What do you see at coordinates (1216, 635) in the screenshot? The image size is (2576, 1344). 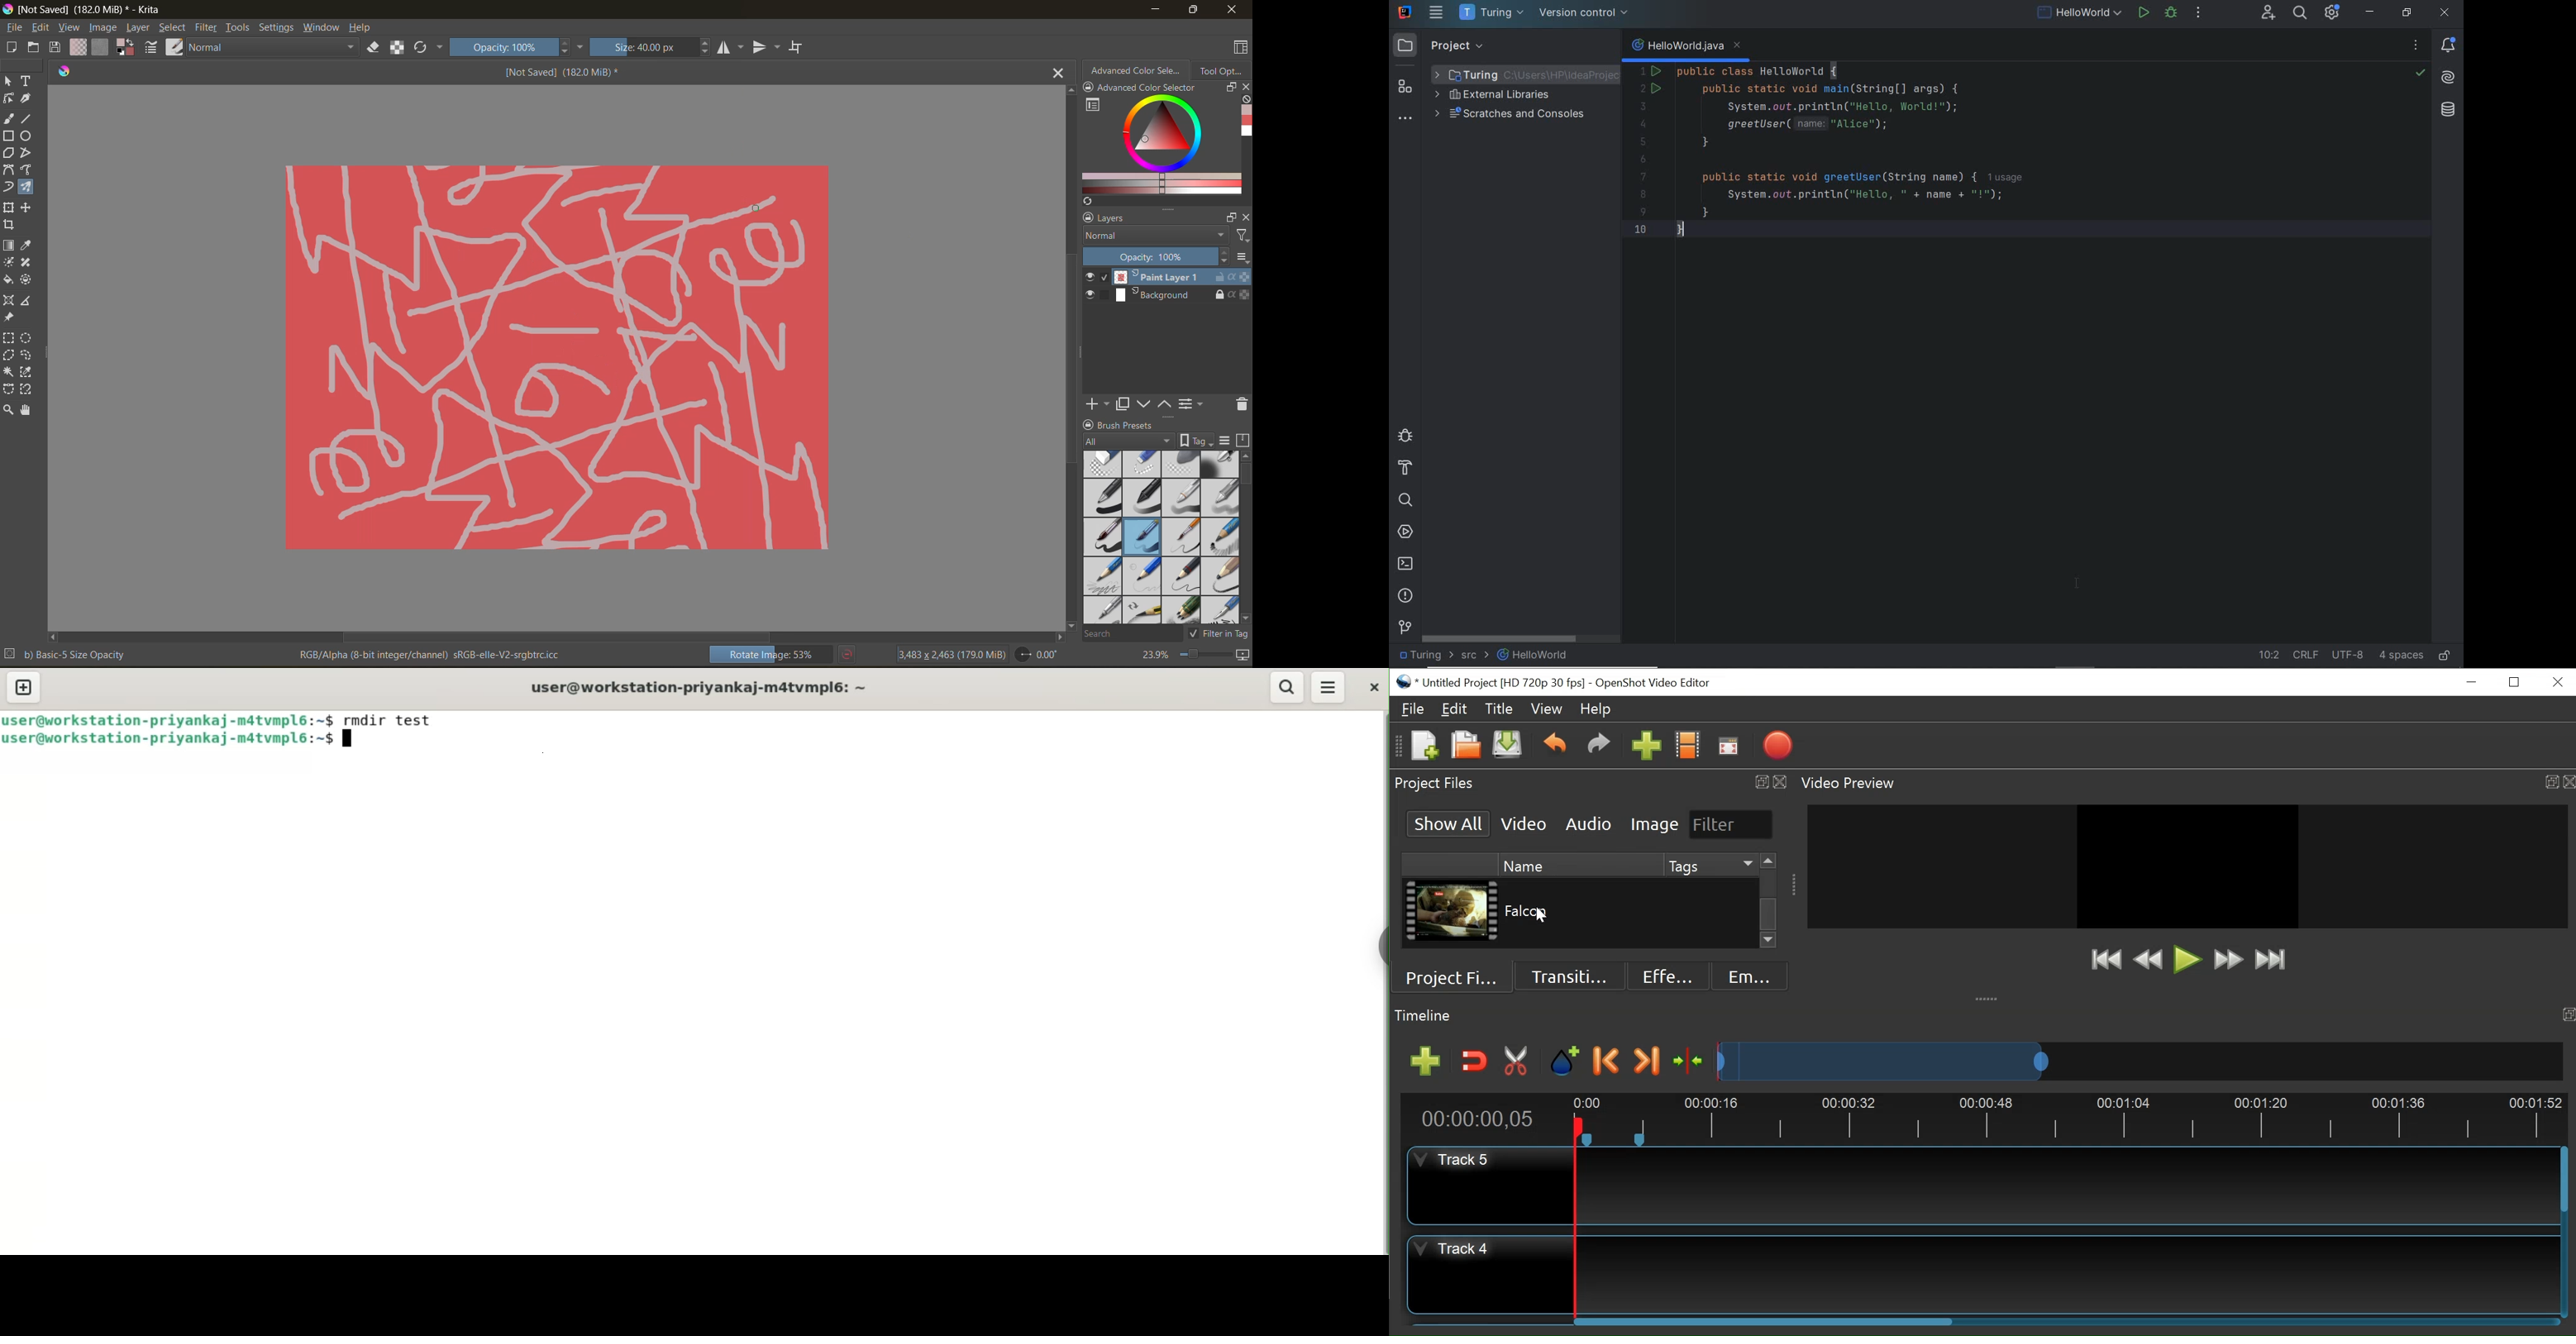 I see `filter in tag` at bounding box center [1216, 635].